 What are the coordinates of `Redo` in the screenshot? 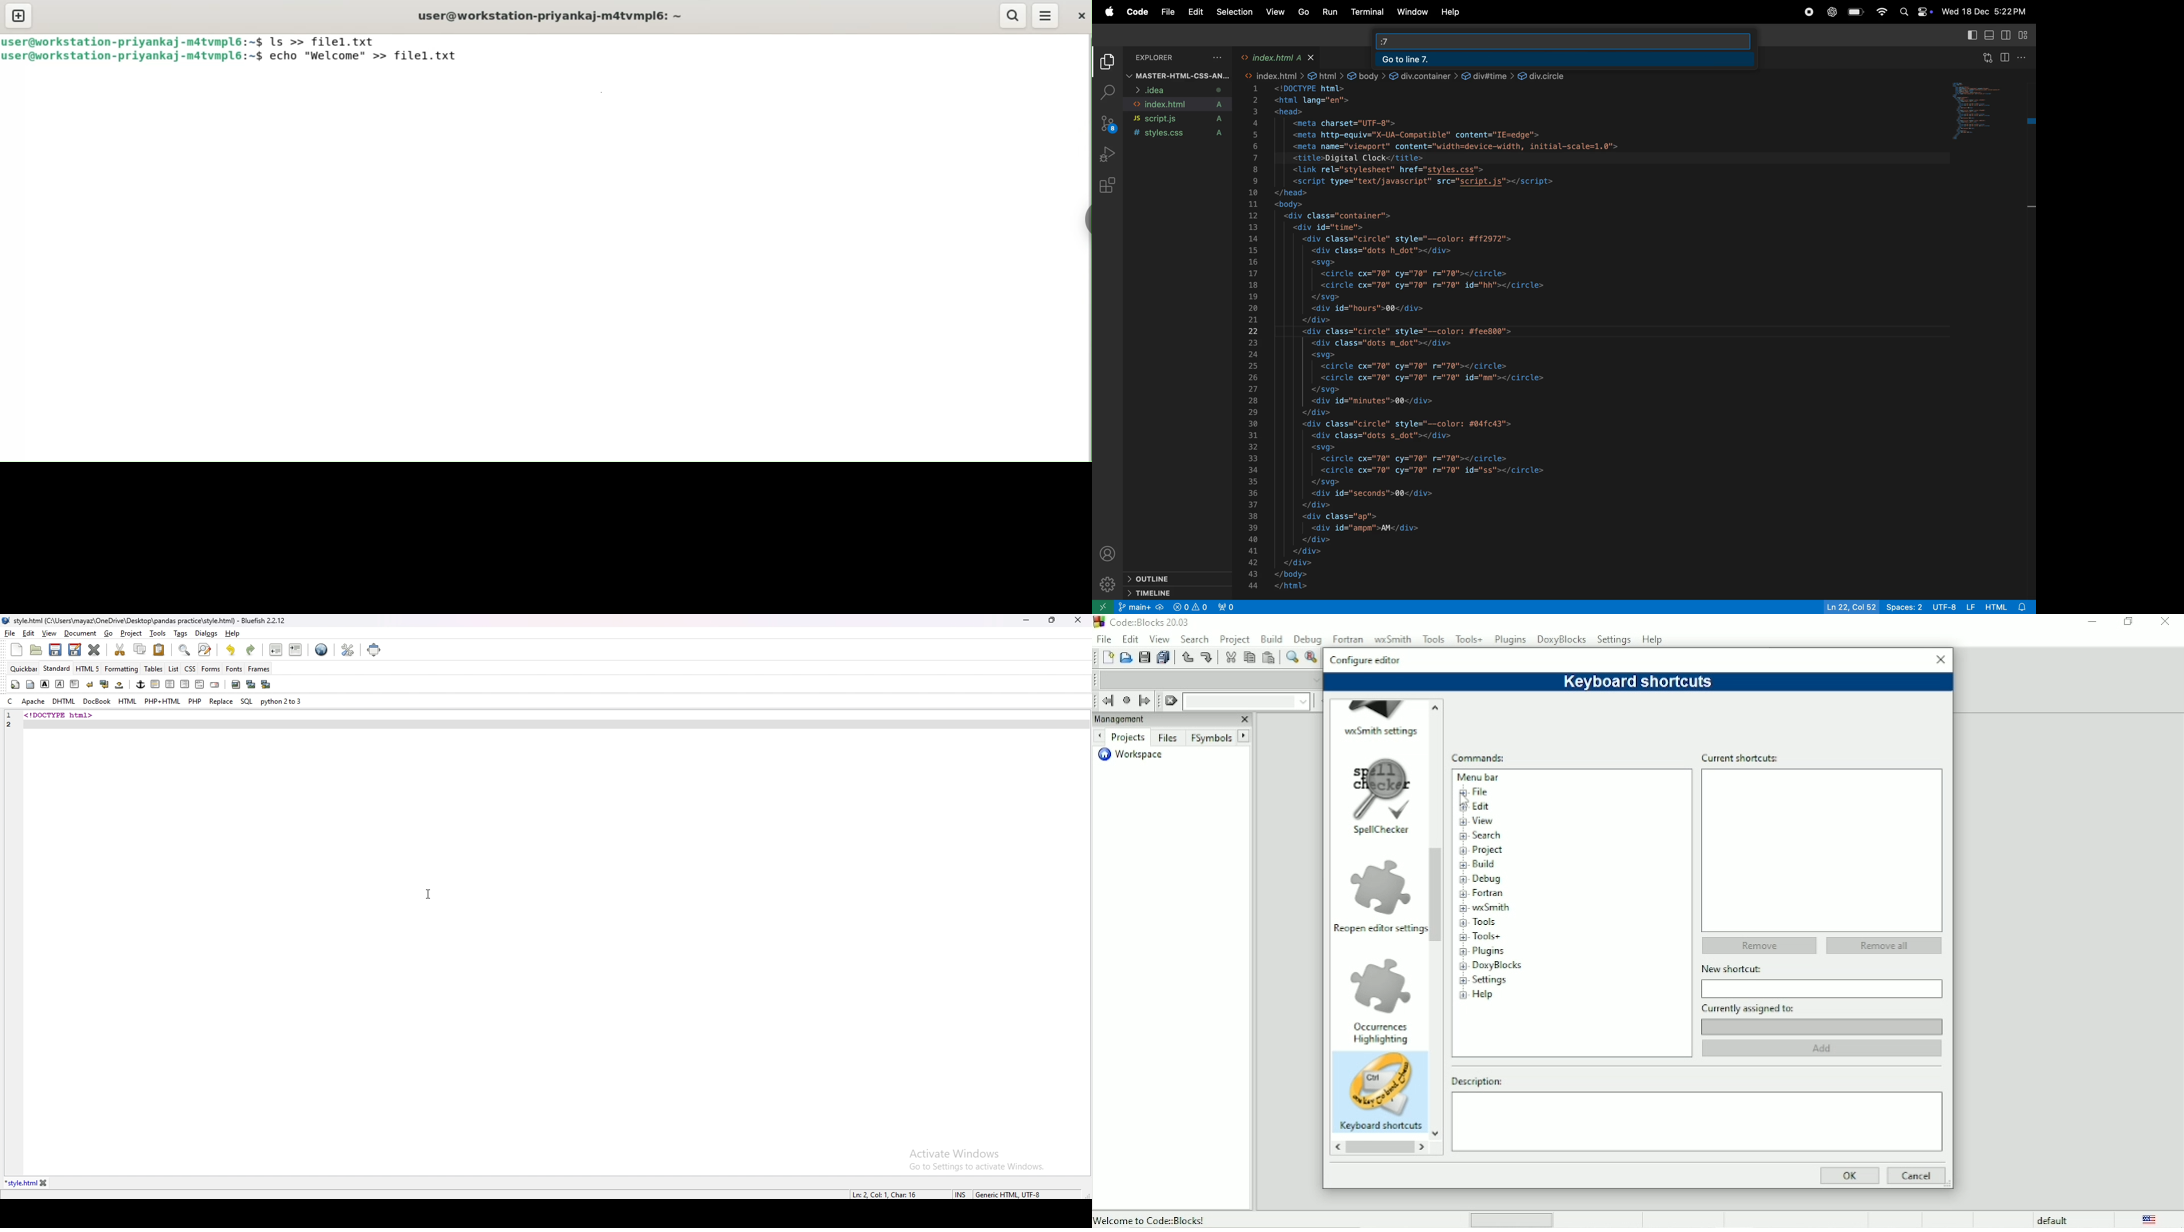 It's located at (1209, 658).